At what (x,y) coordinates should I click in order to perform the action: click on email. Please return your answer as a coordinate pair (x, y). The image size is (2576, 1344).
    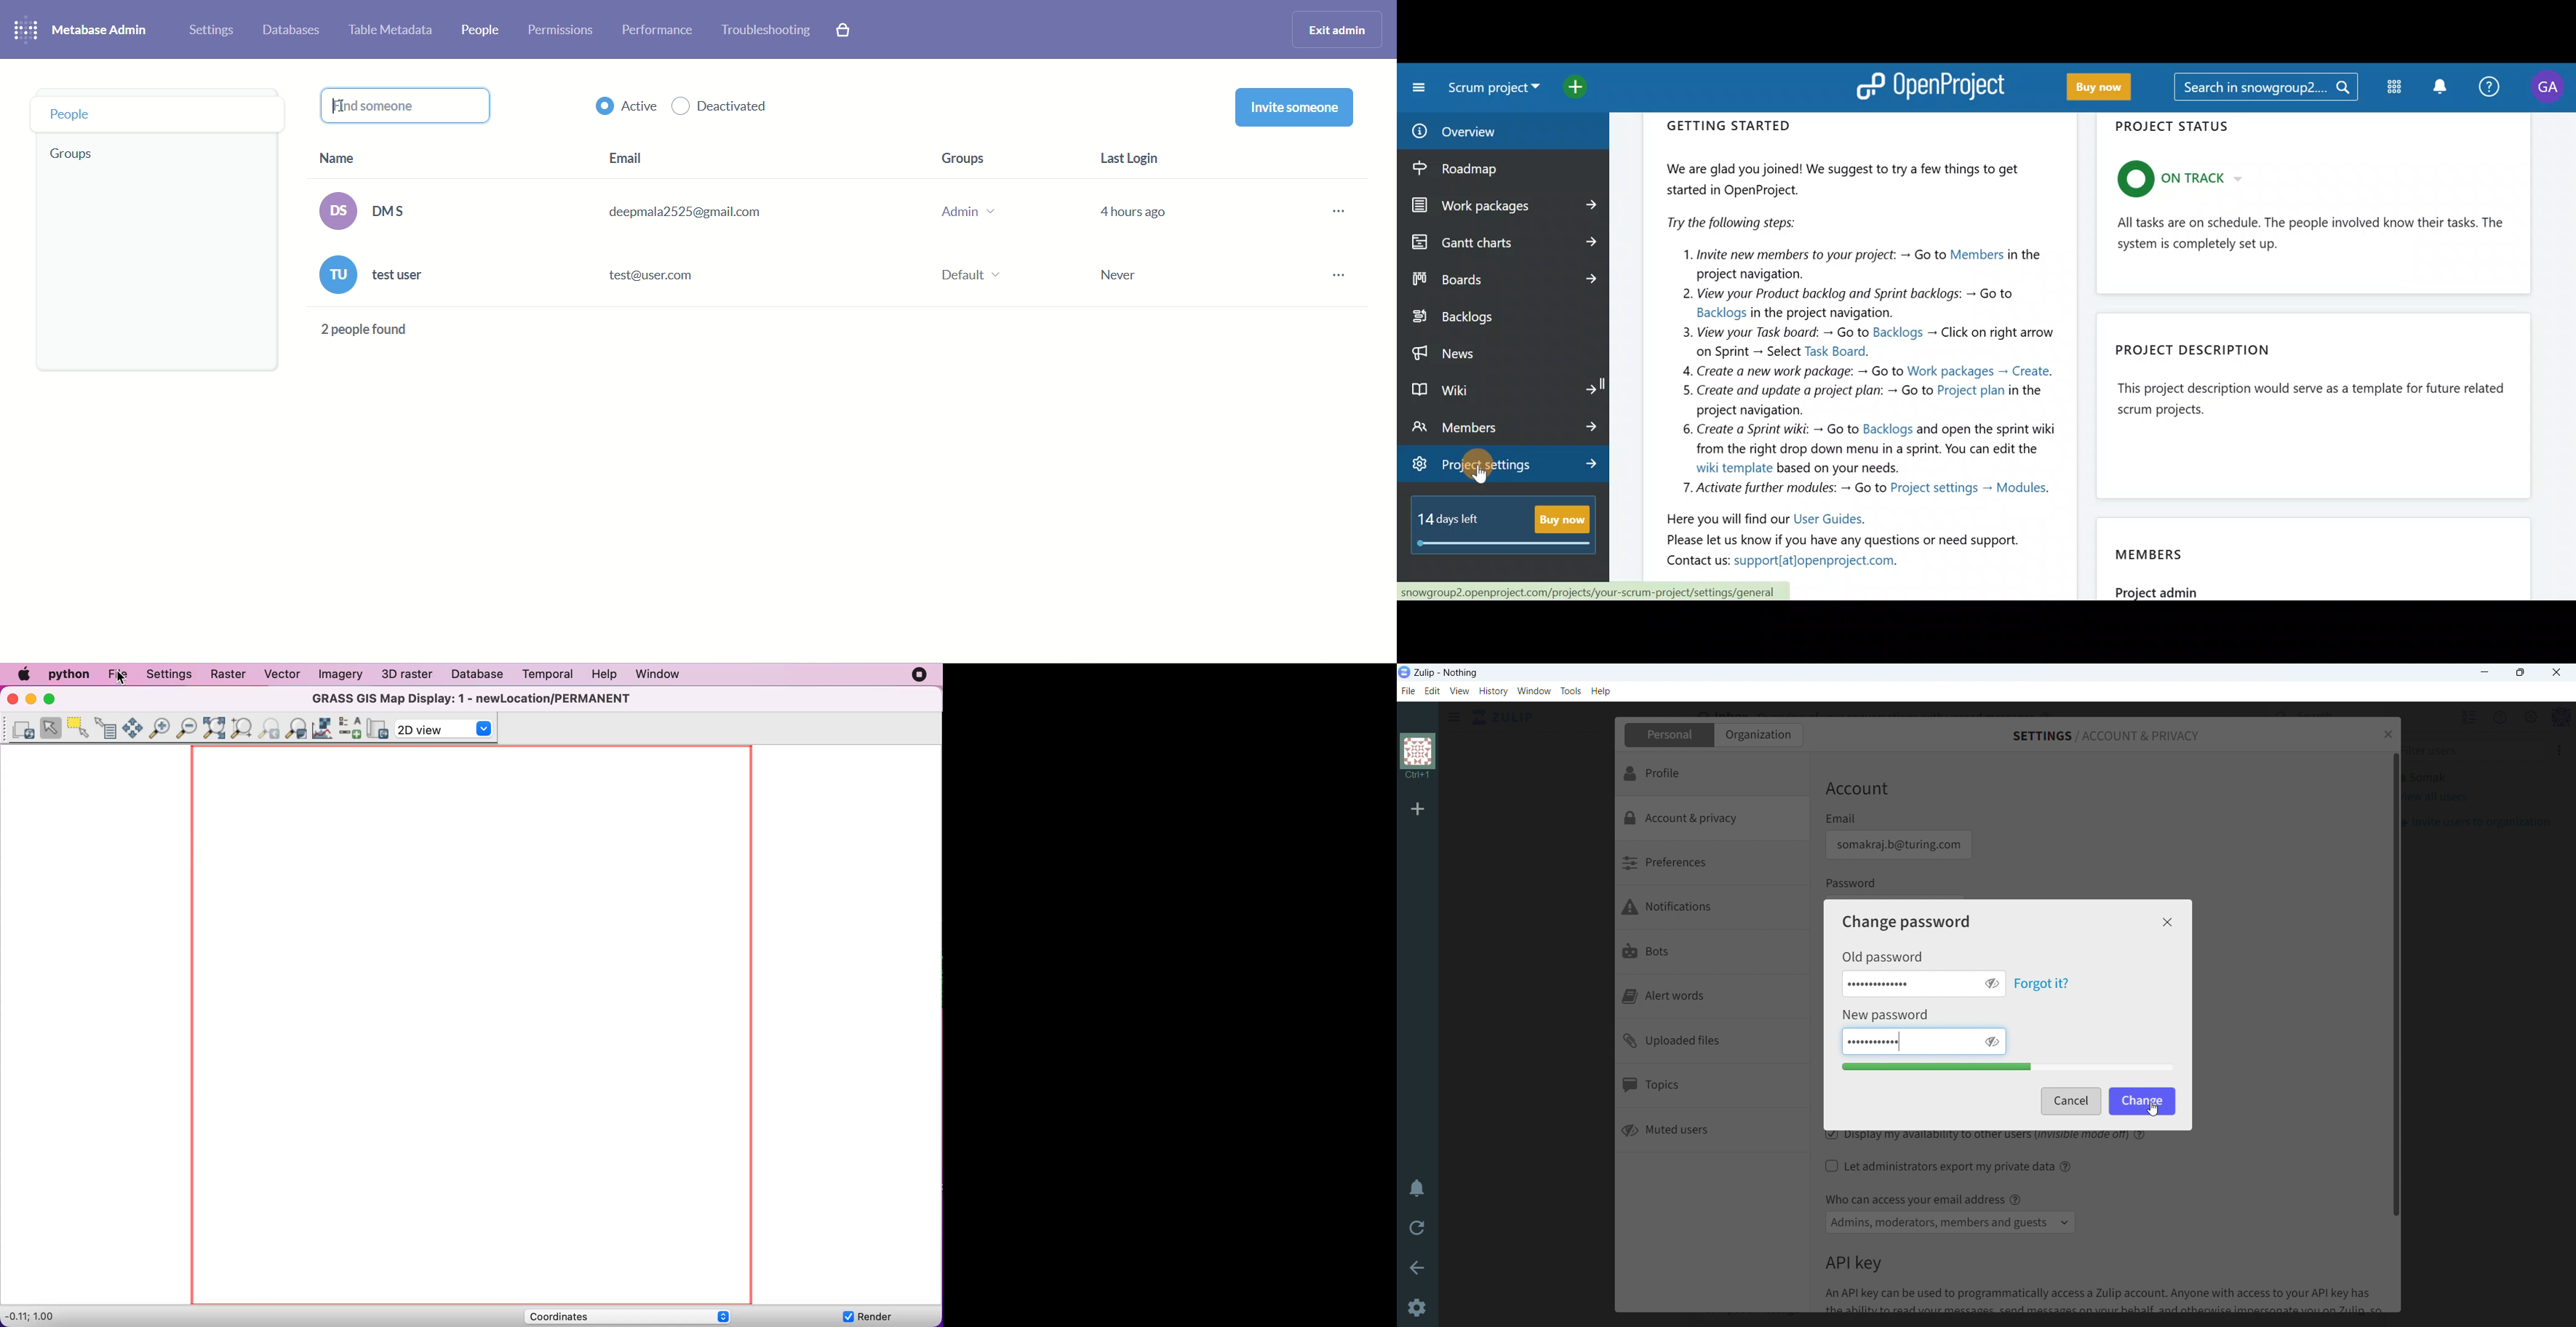
    Looking at the image, I should click on (1897, 845).